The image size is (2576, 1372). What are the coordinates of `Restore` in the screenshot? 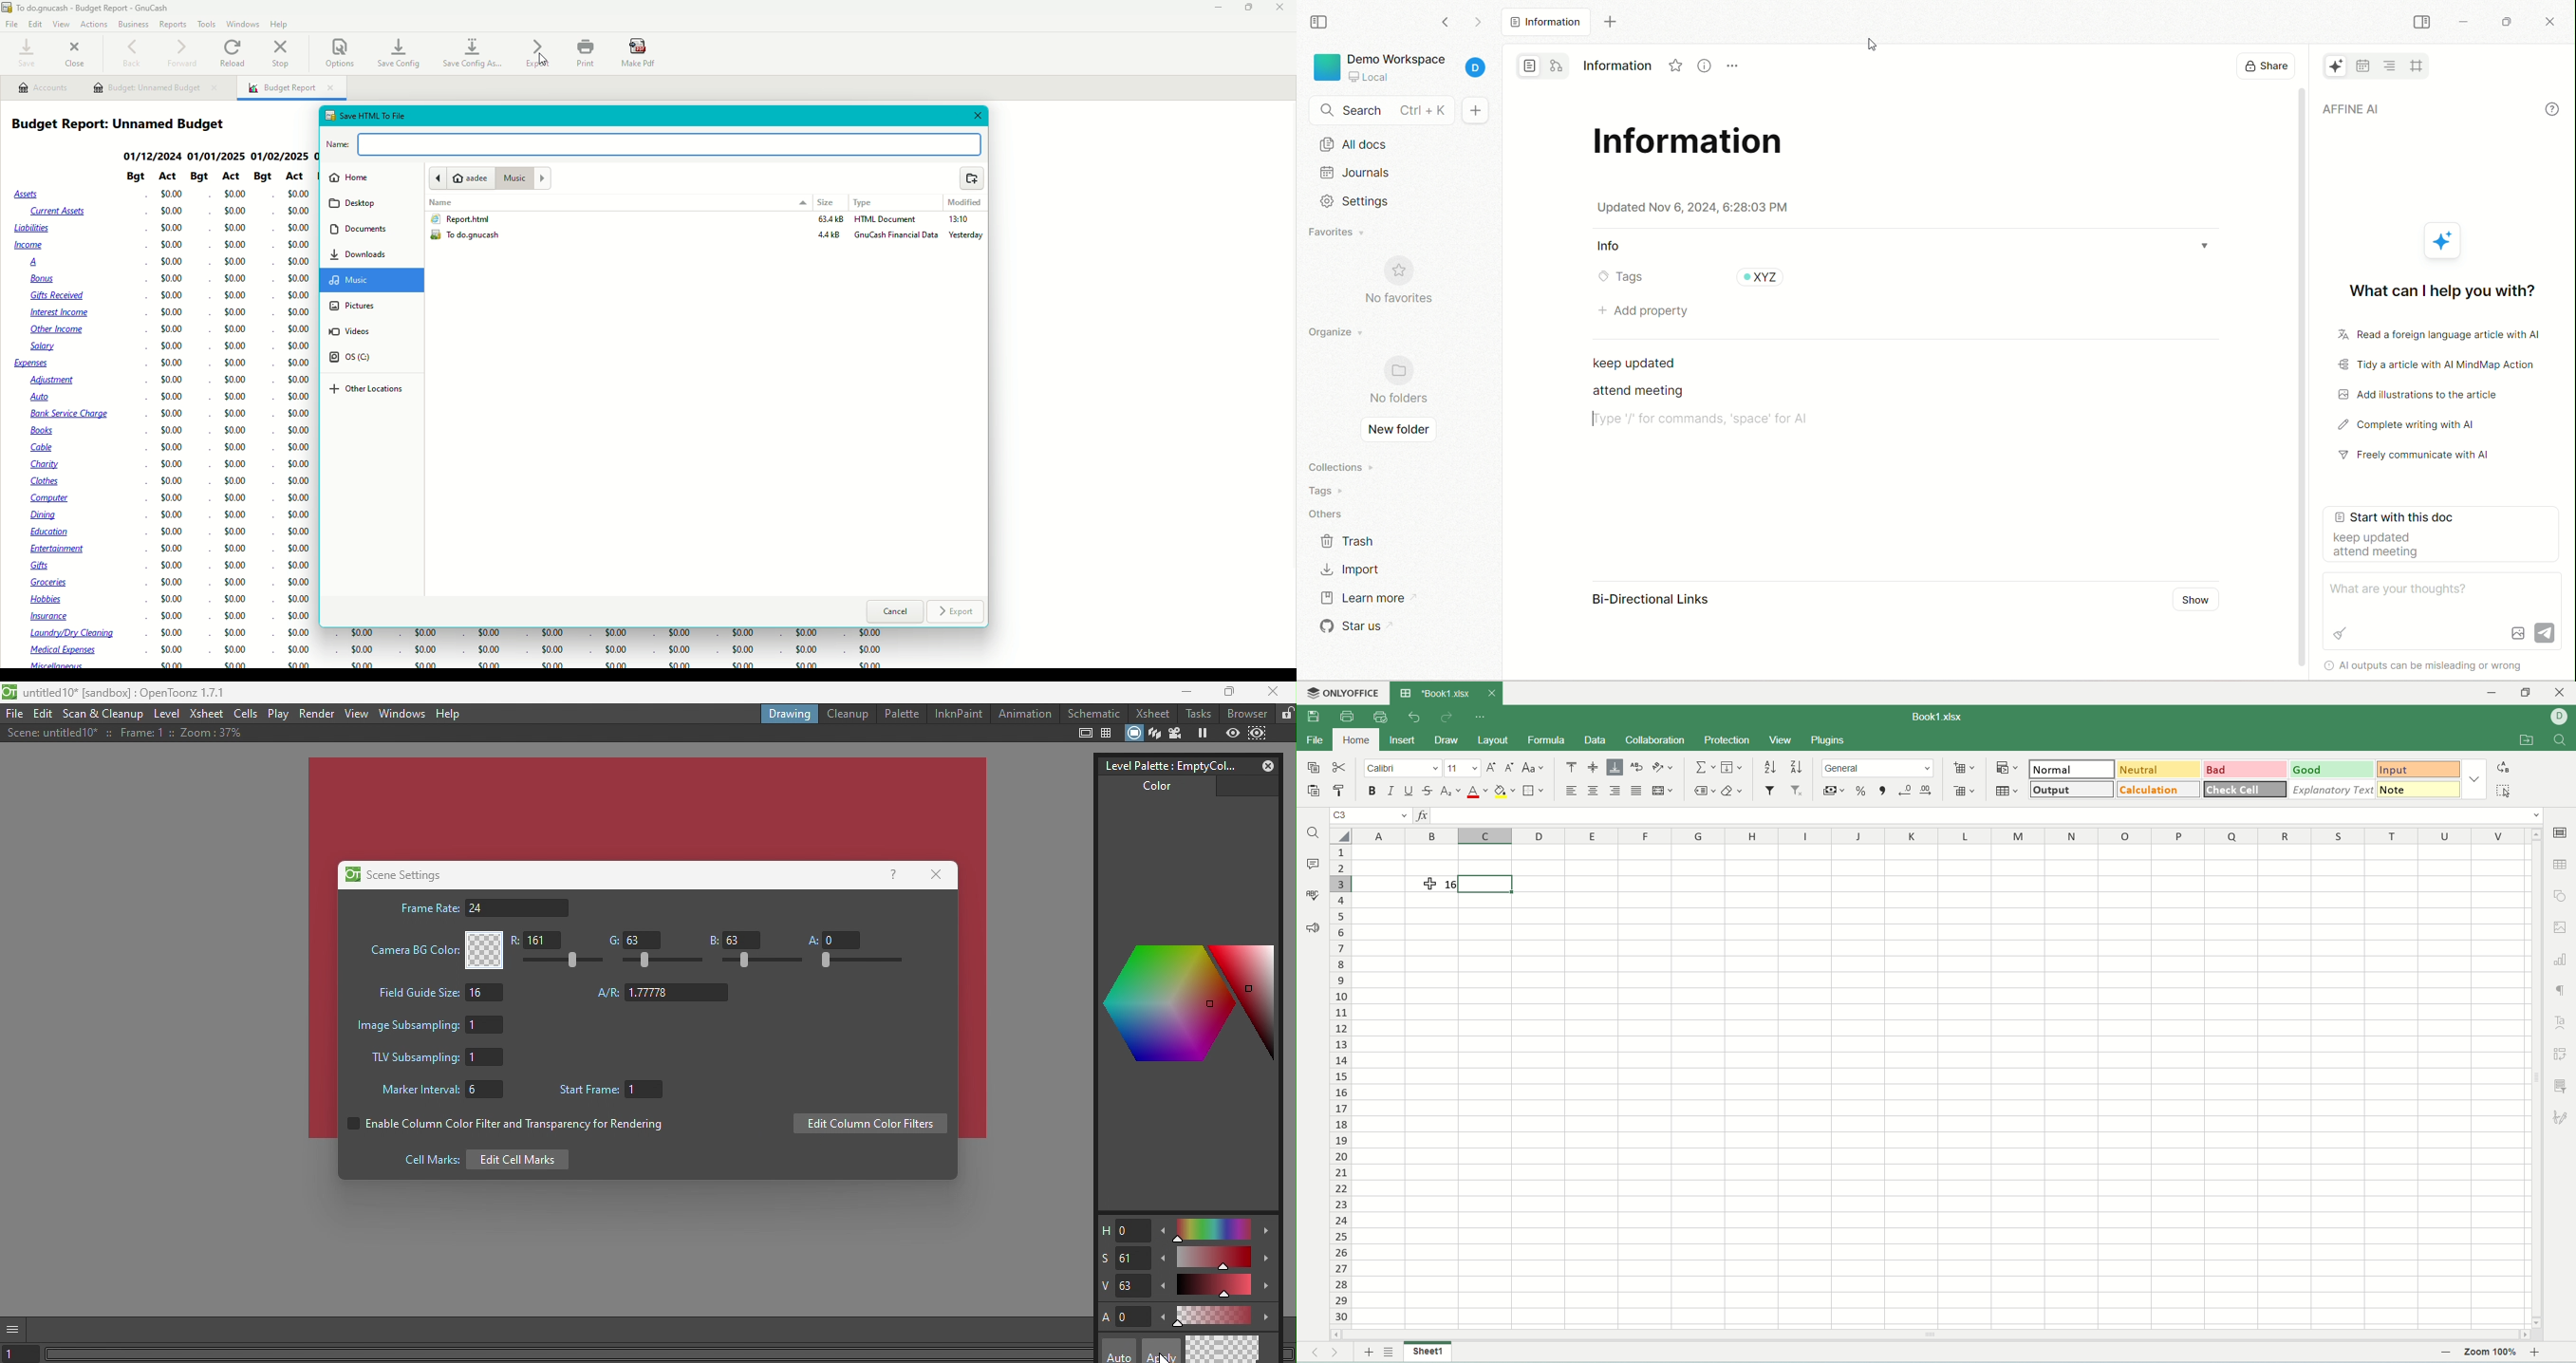 It's located at (1249, 8).